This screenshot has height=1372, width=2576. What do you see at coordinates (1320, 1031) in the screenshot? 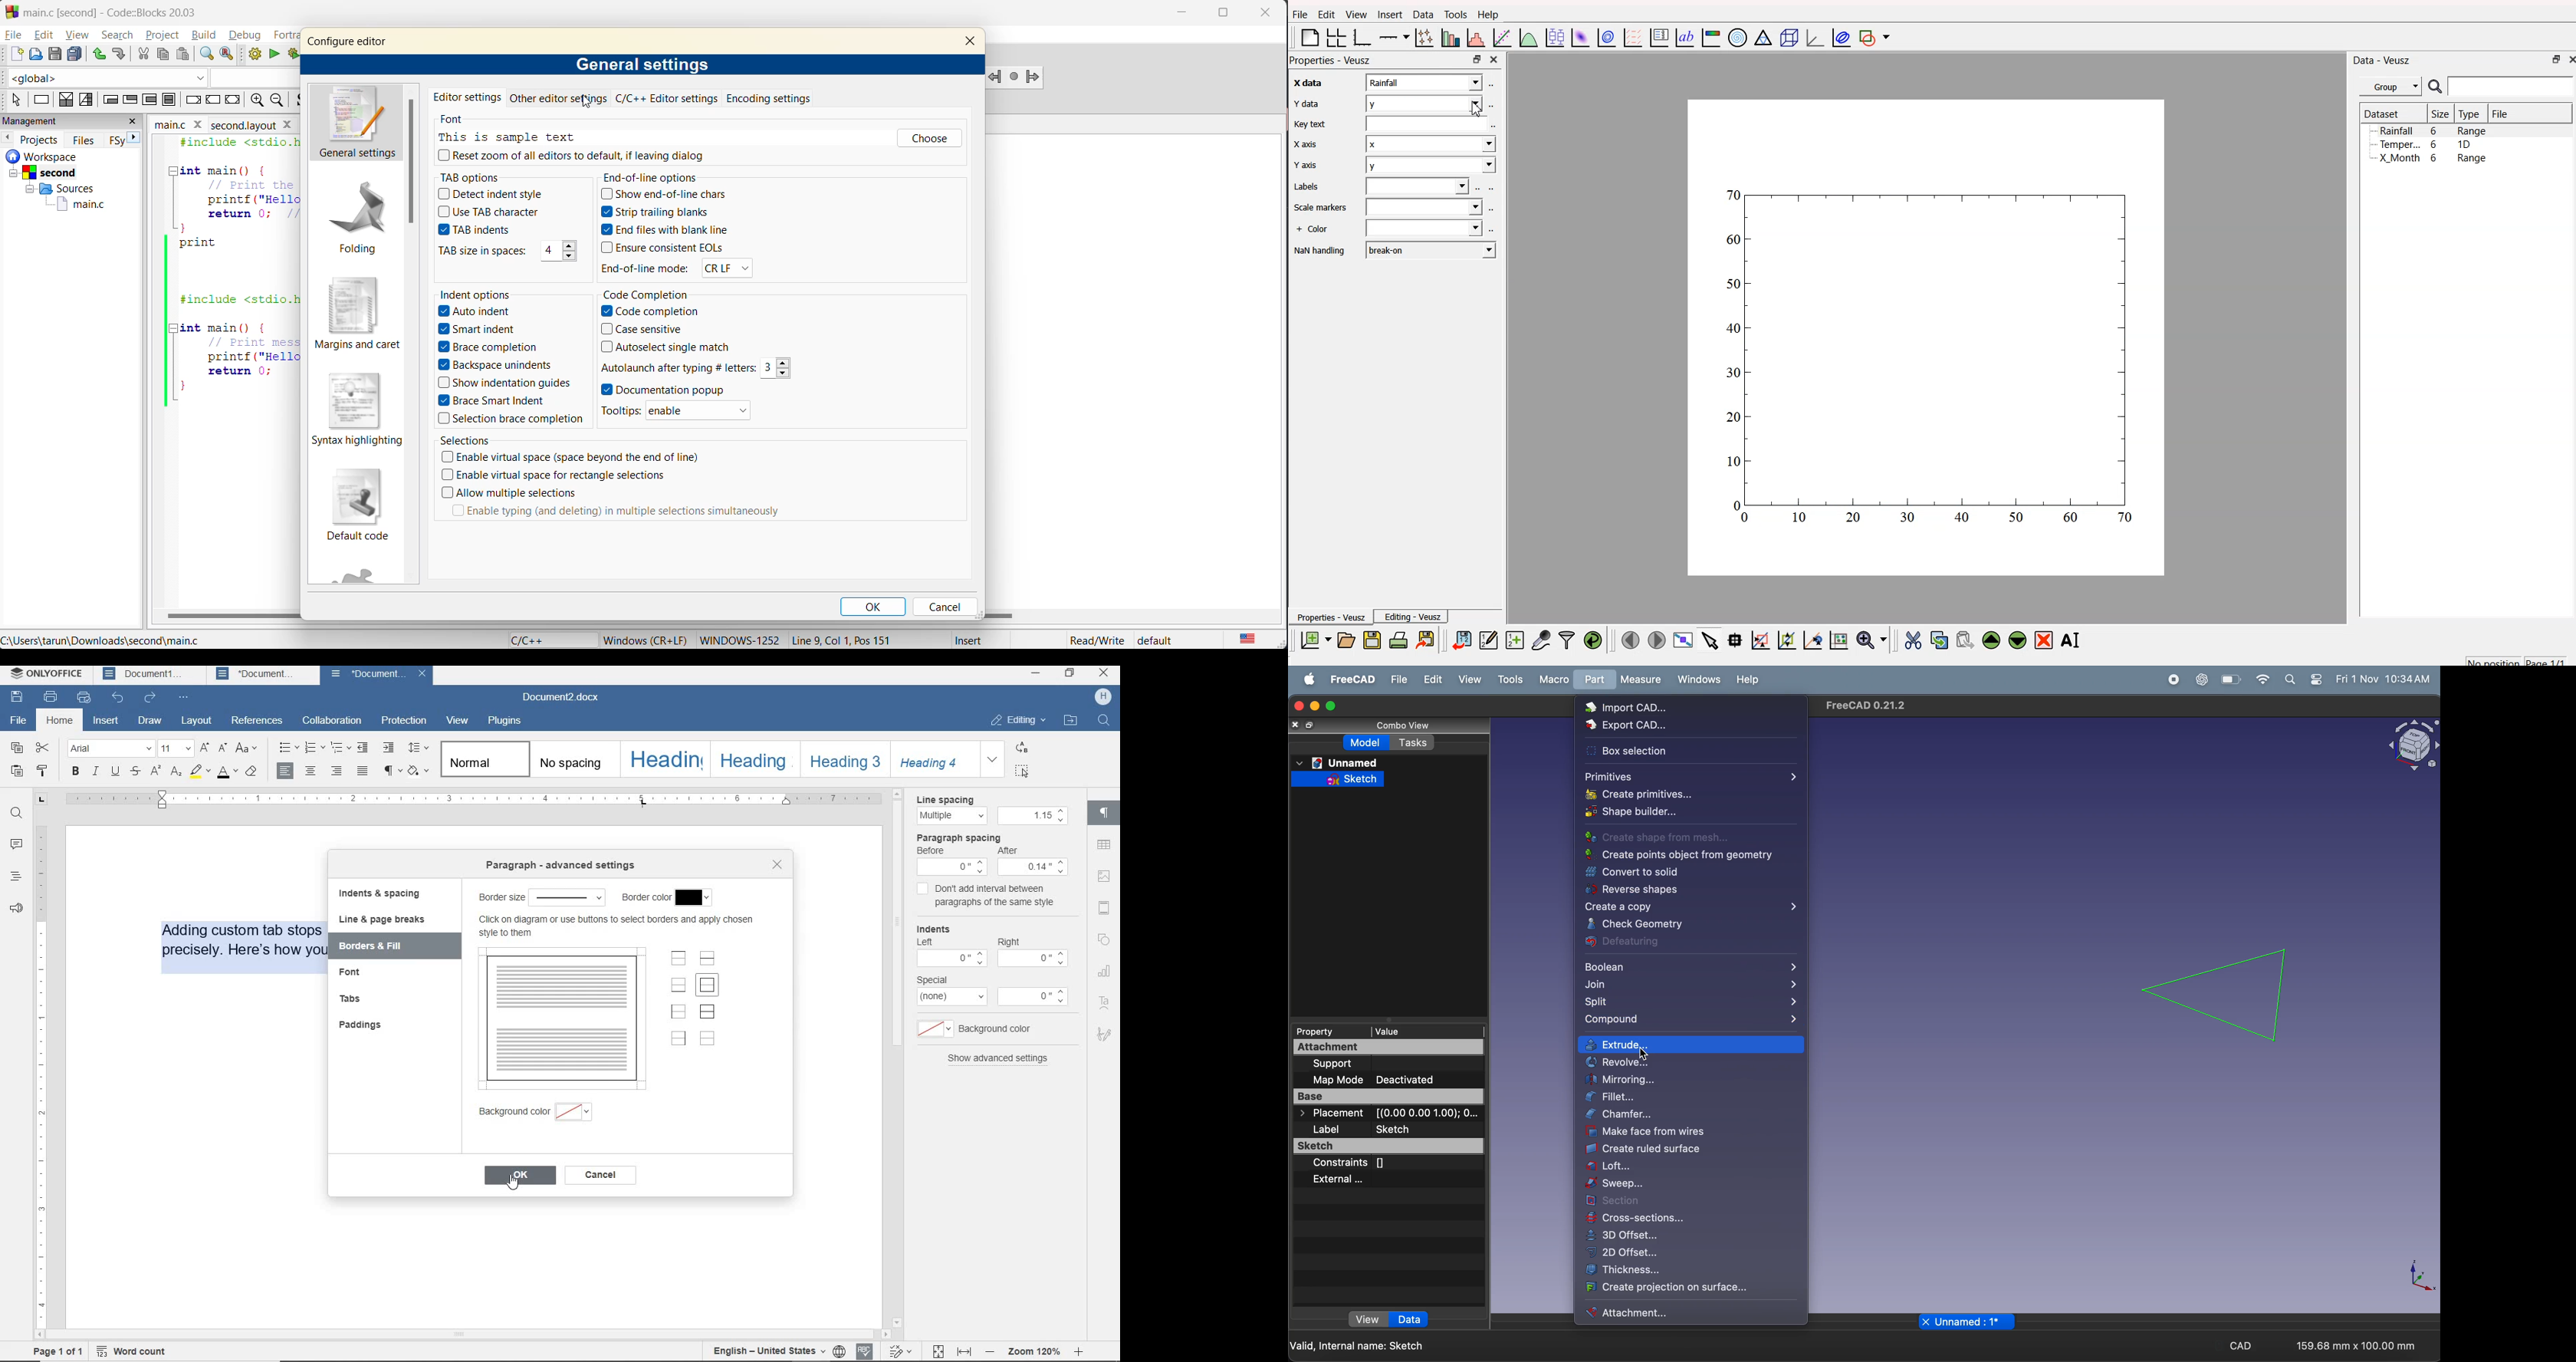
I see `property` at bounding box center [1320, 1031].